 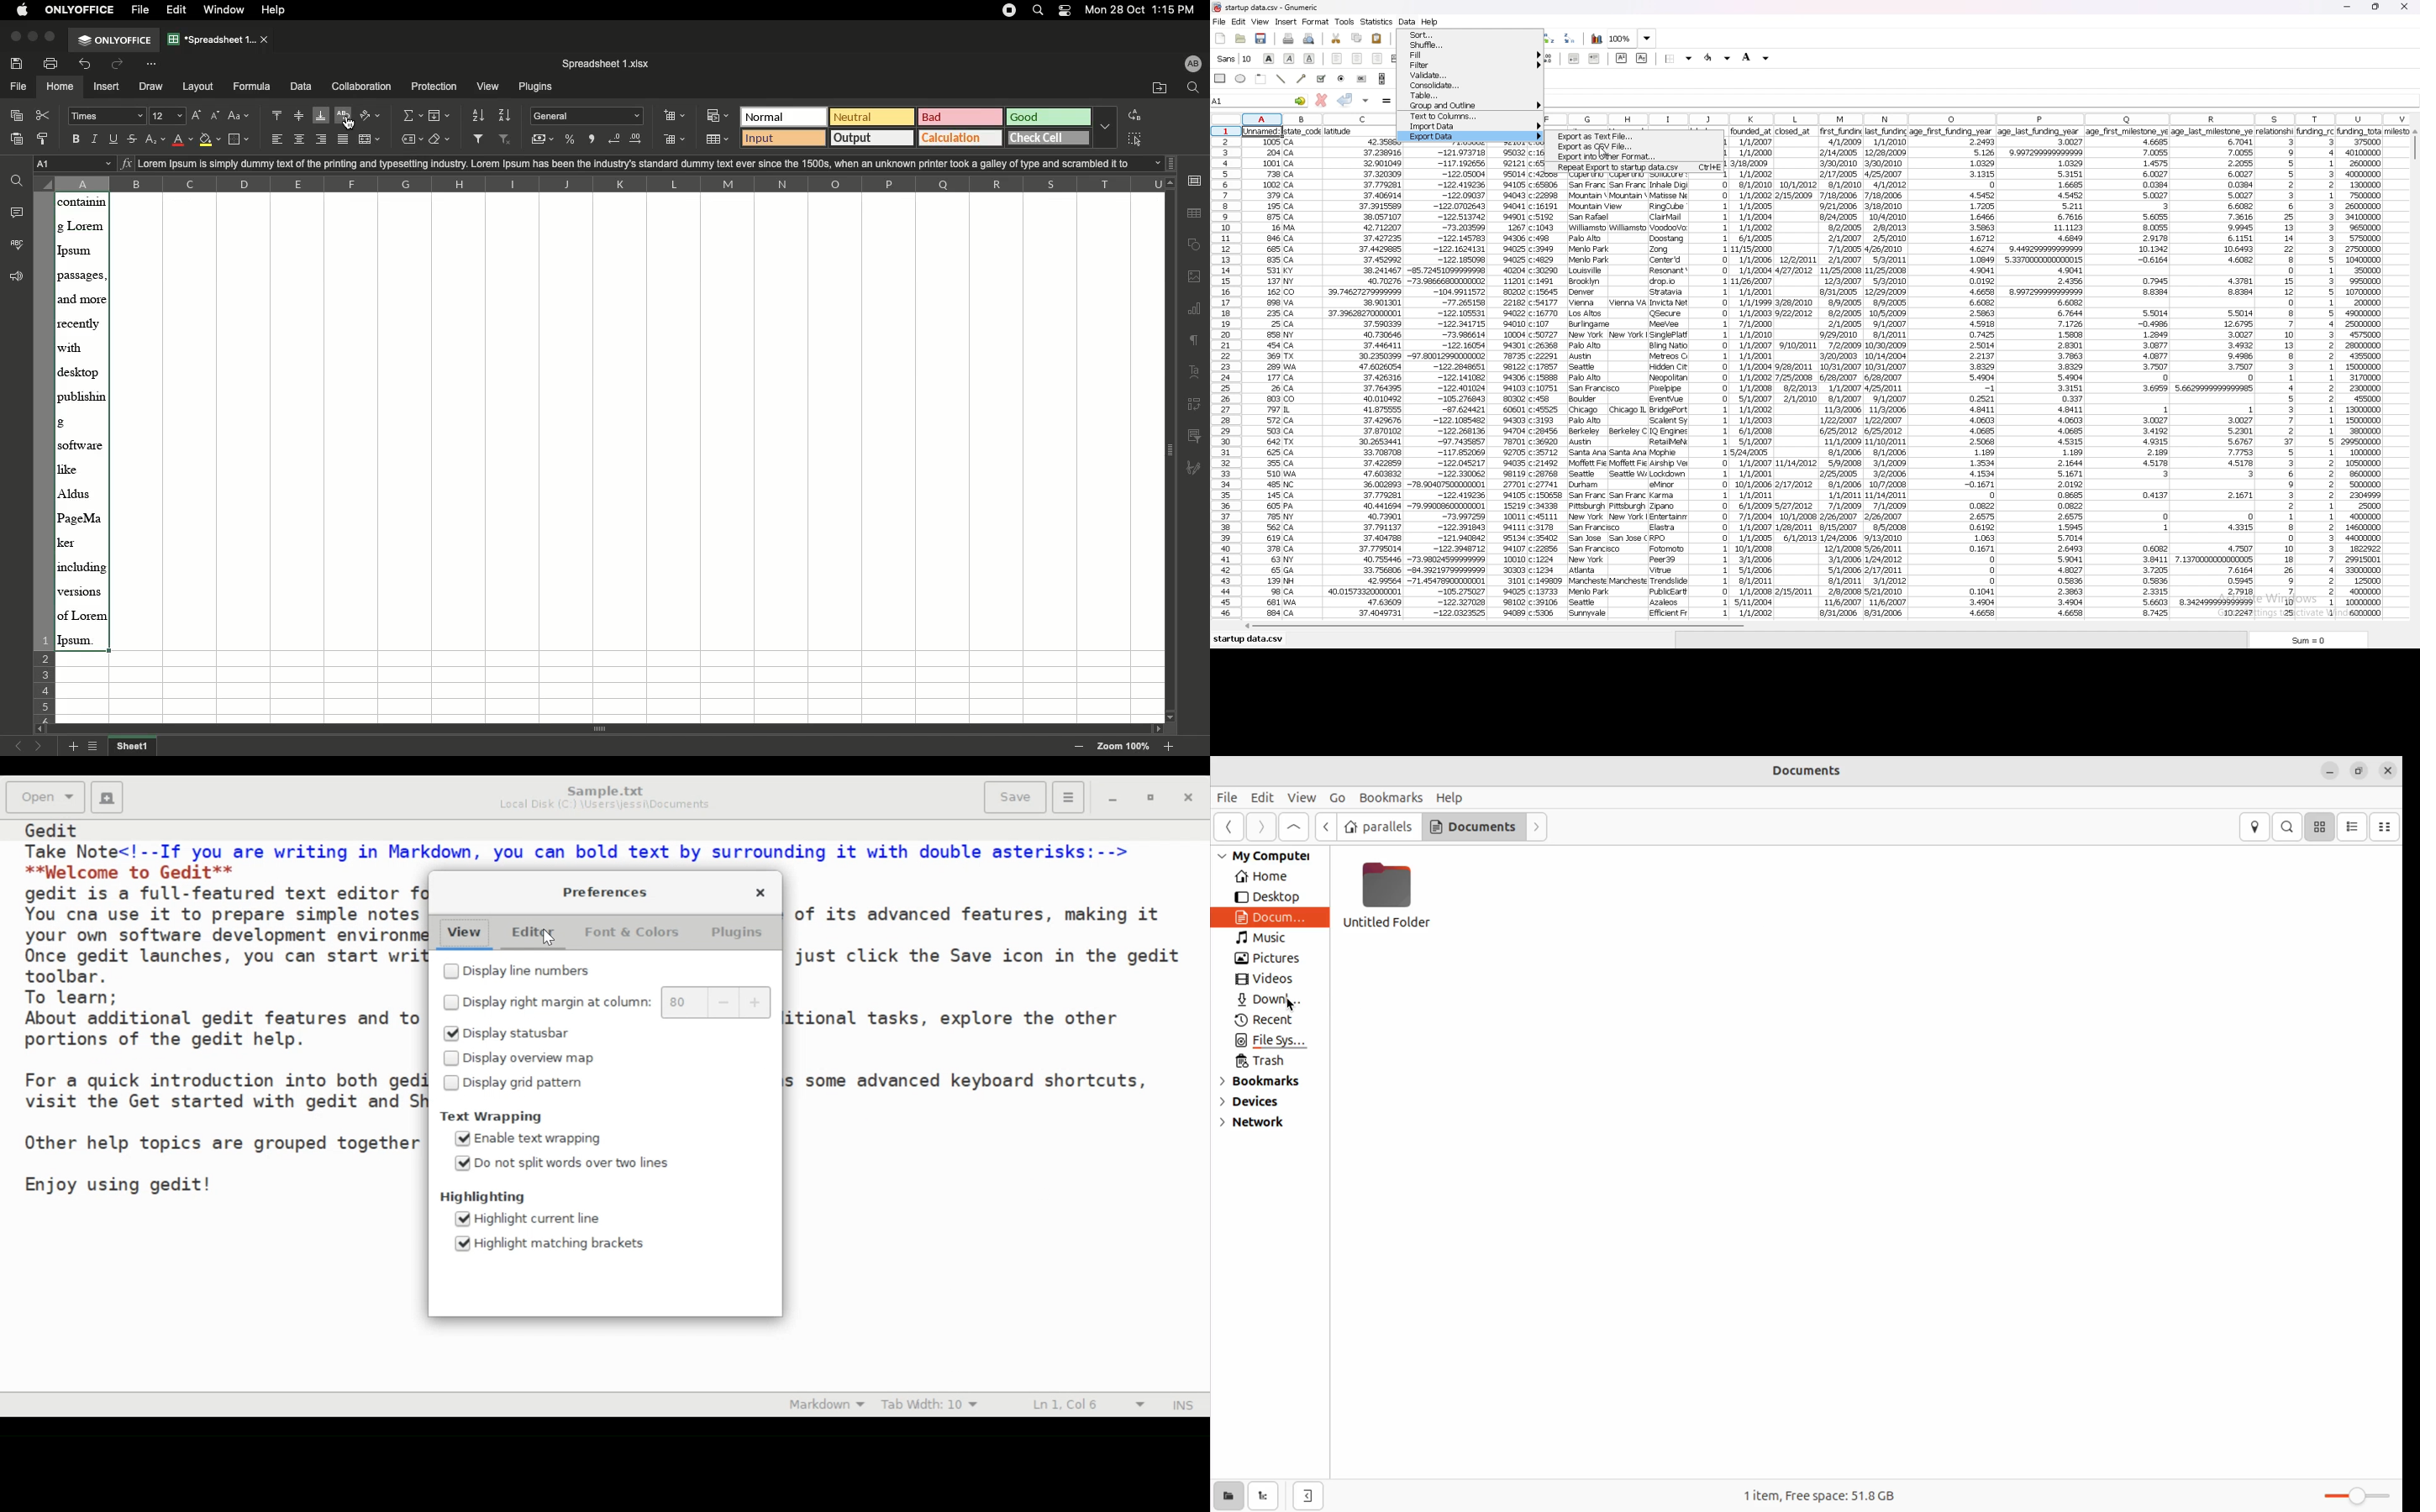 What do you see at coordinates (1282, 78) in the screenshot?
I see `line` at bounding box center [1282, 78].